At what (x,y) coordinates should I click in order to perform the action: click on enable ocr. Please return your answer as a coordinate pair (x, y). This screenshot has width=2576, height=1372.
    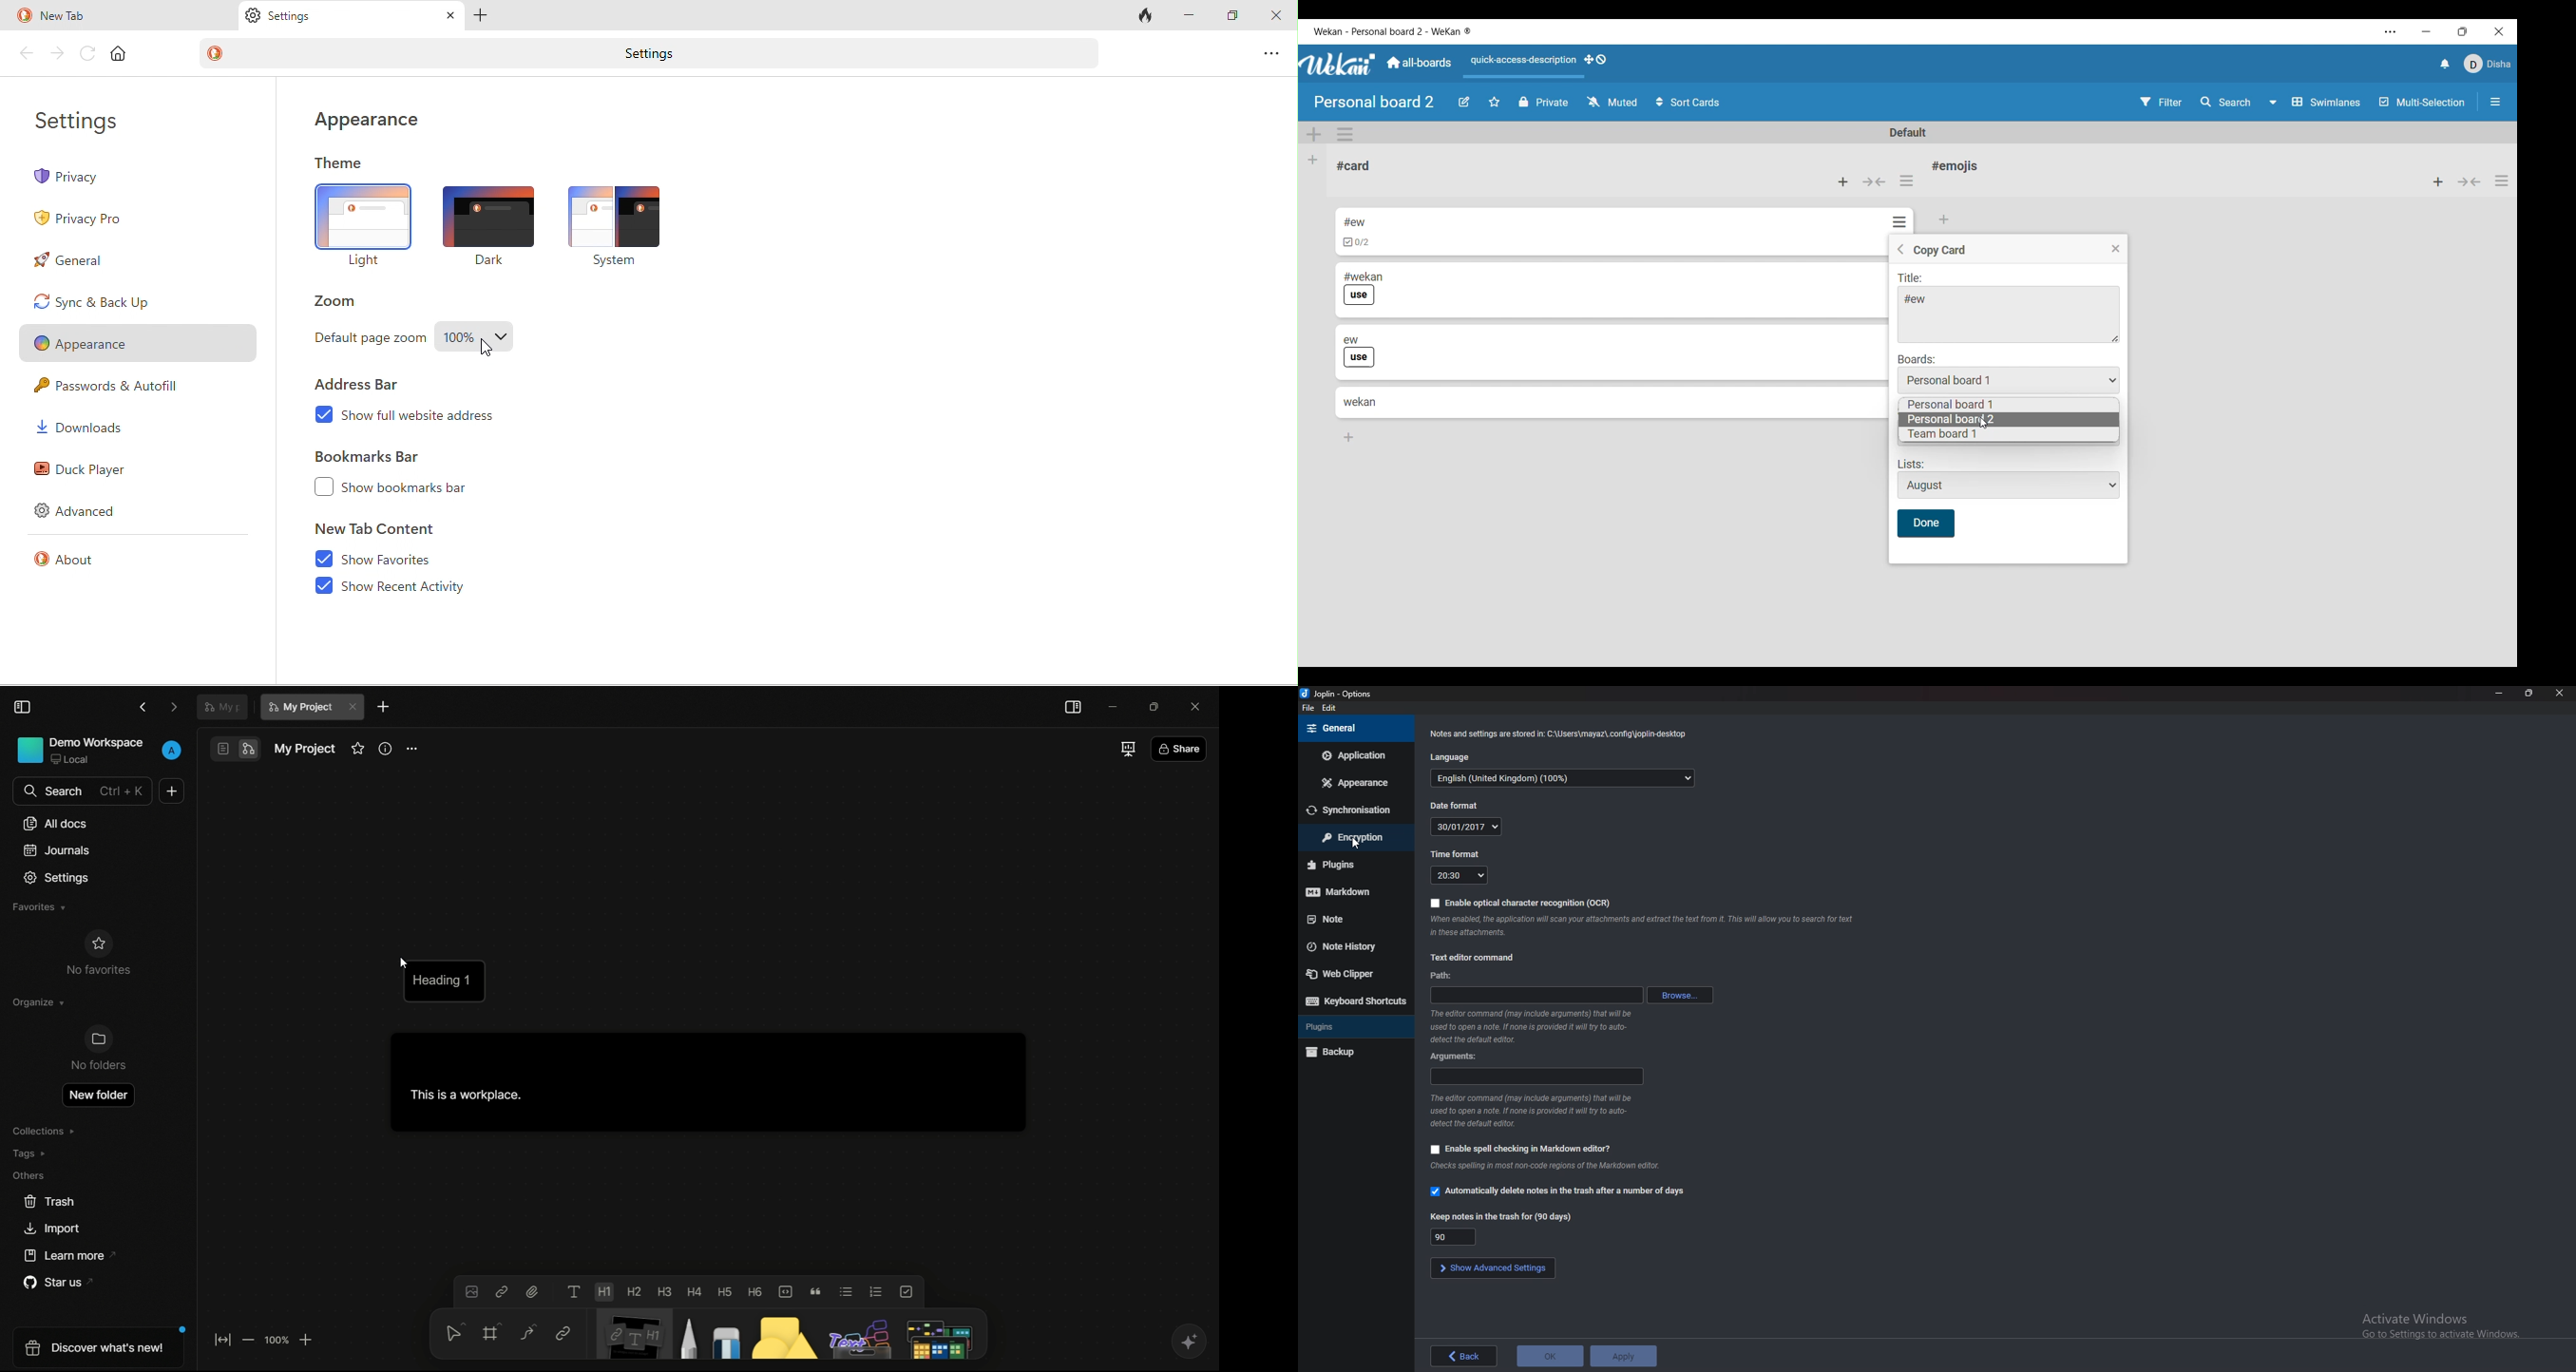
    Looking at the image, I should click on (1522, 902).